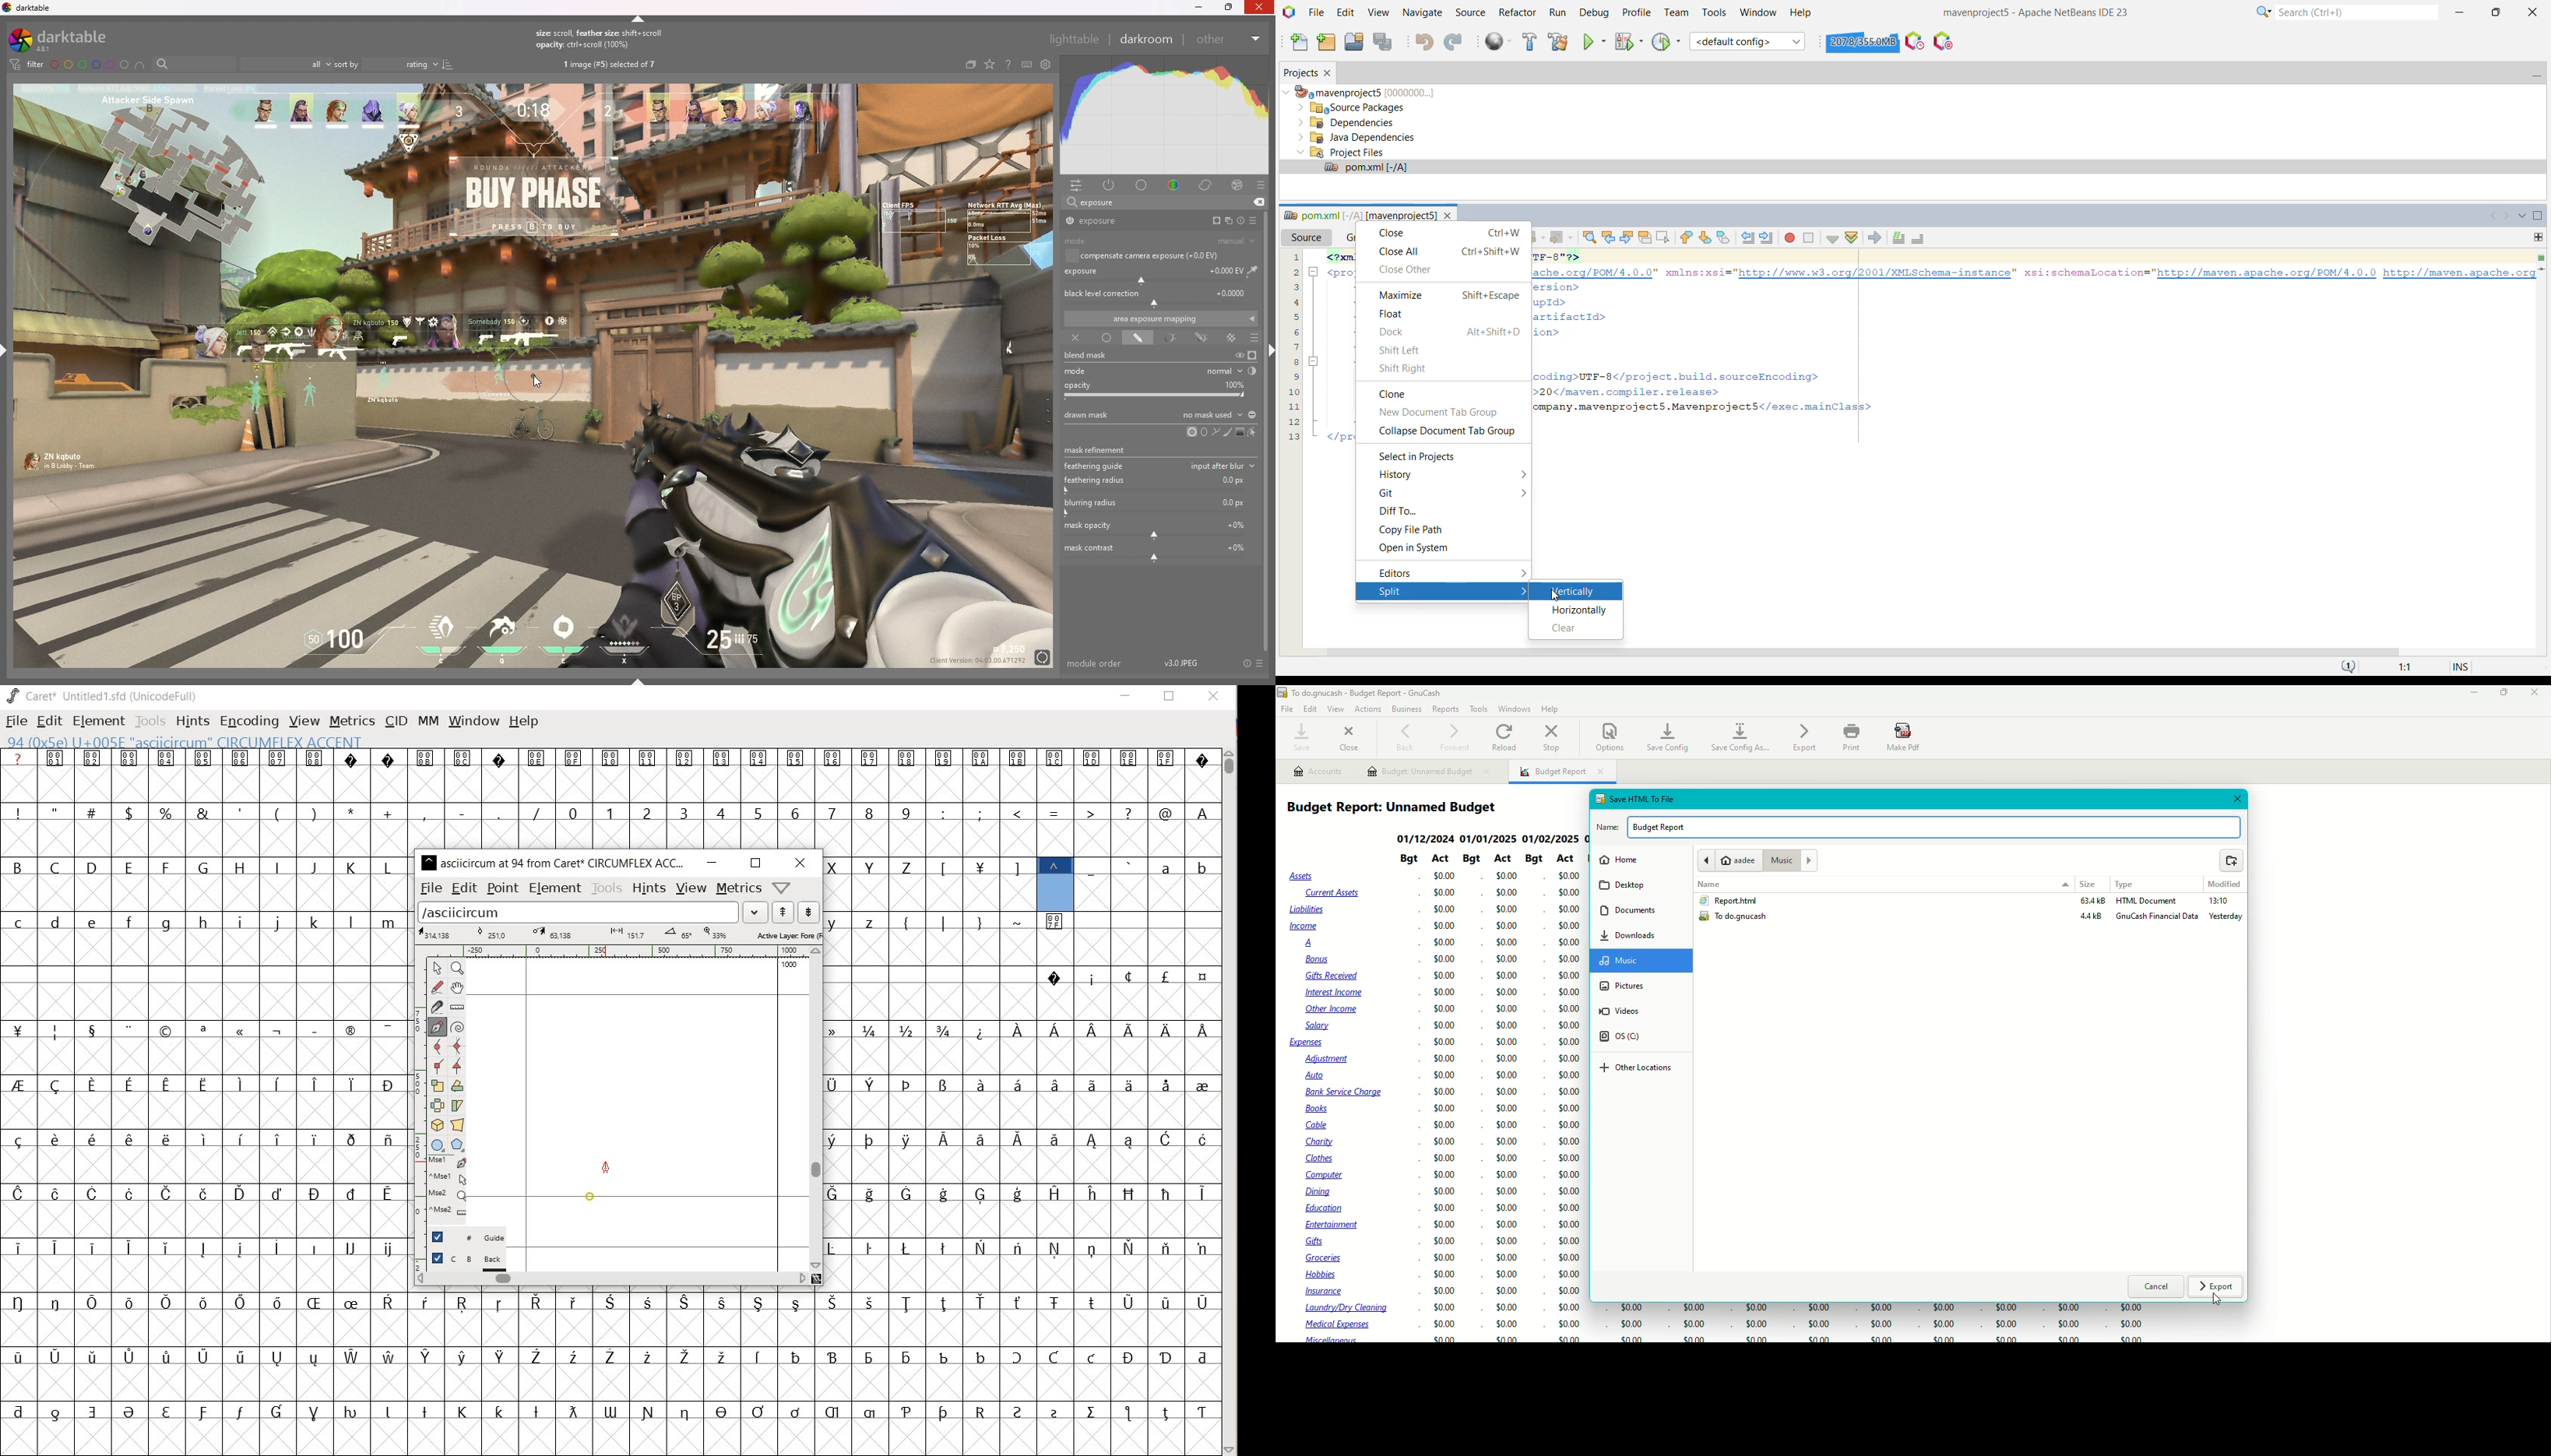 Image resolution: width=2576 pixels, height=1456 pixels. Describe the element at coordinates (991, 64) in the screenshot. I see `change type of overlays` at that location.